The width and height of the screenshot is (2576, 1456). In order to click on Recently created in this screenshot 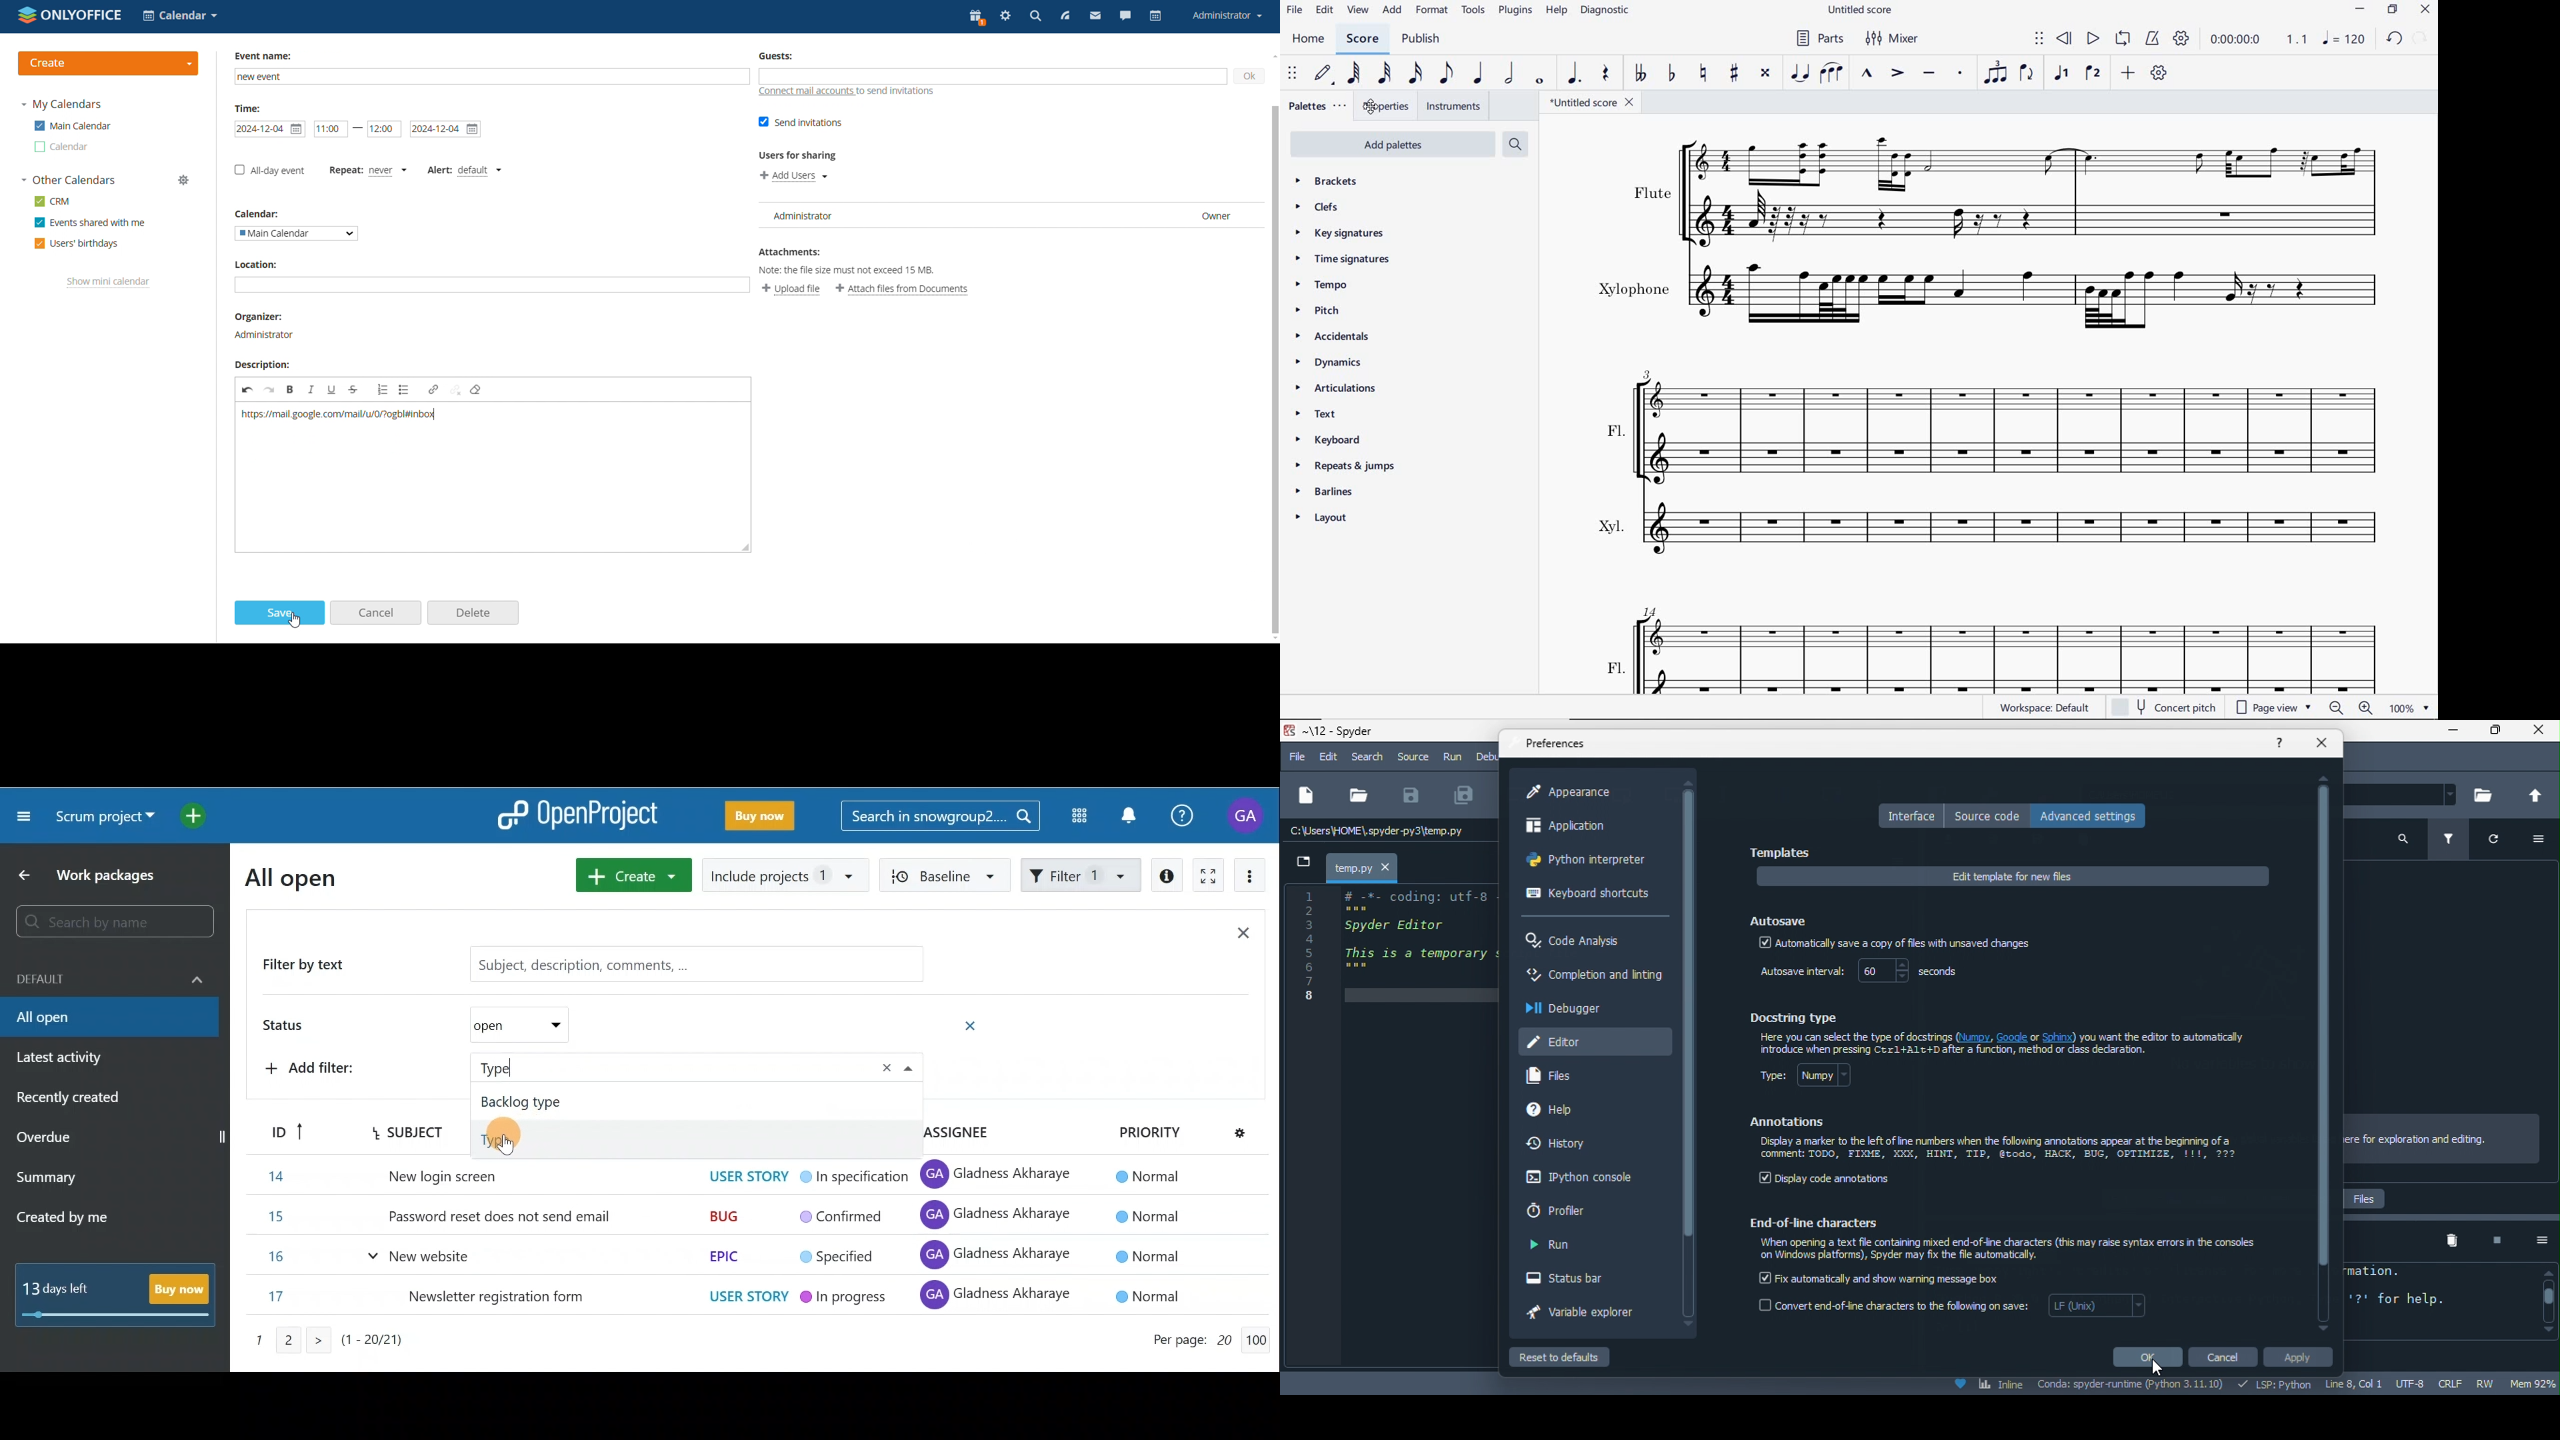, I will do `click(71, 1100)`.